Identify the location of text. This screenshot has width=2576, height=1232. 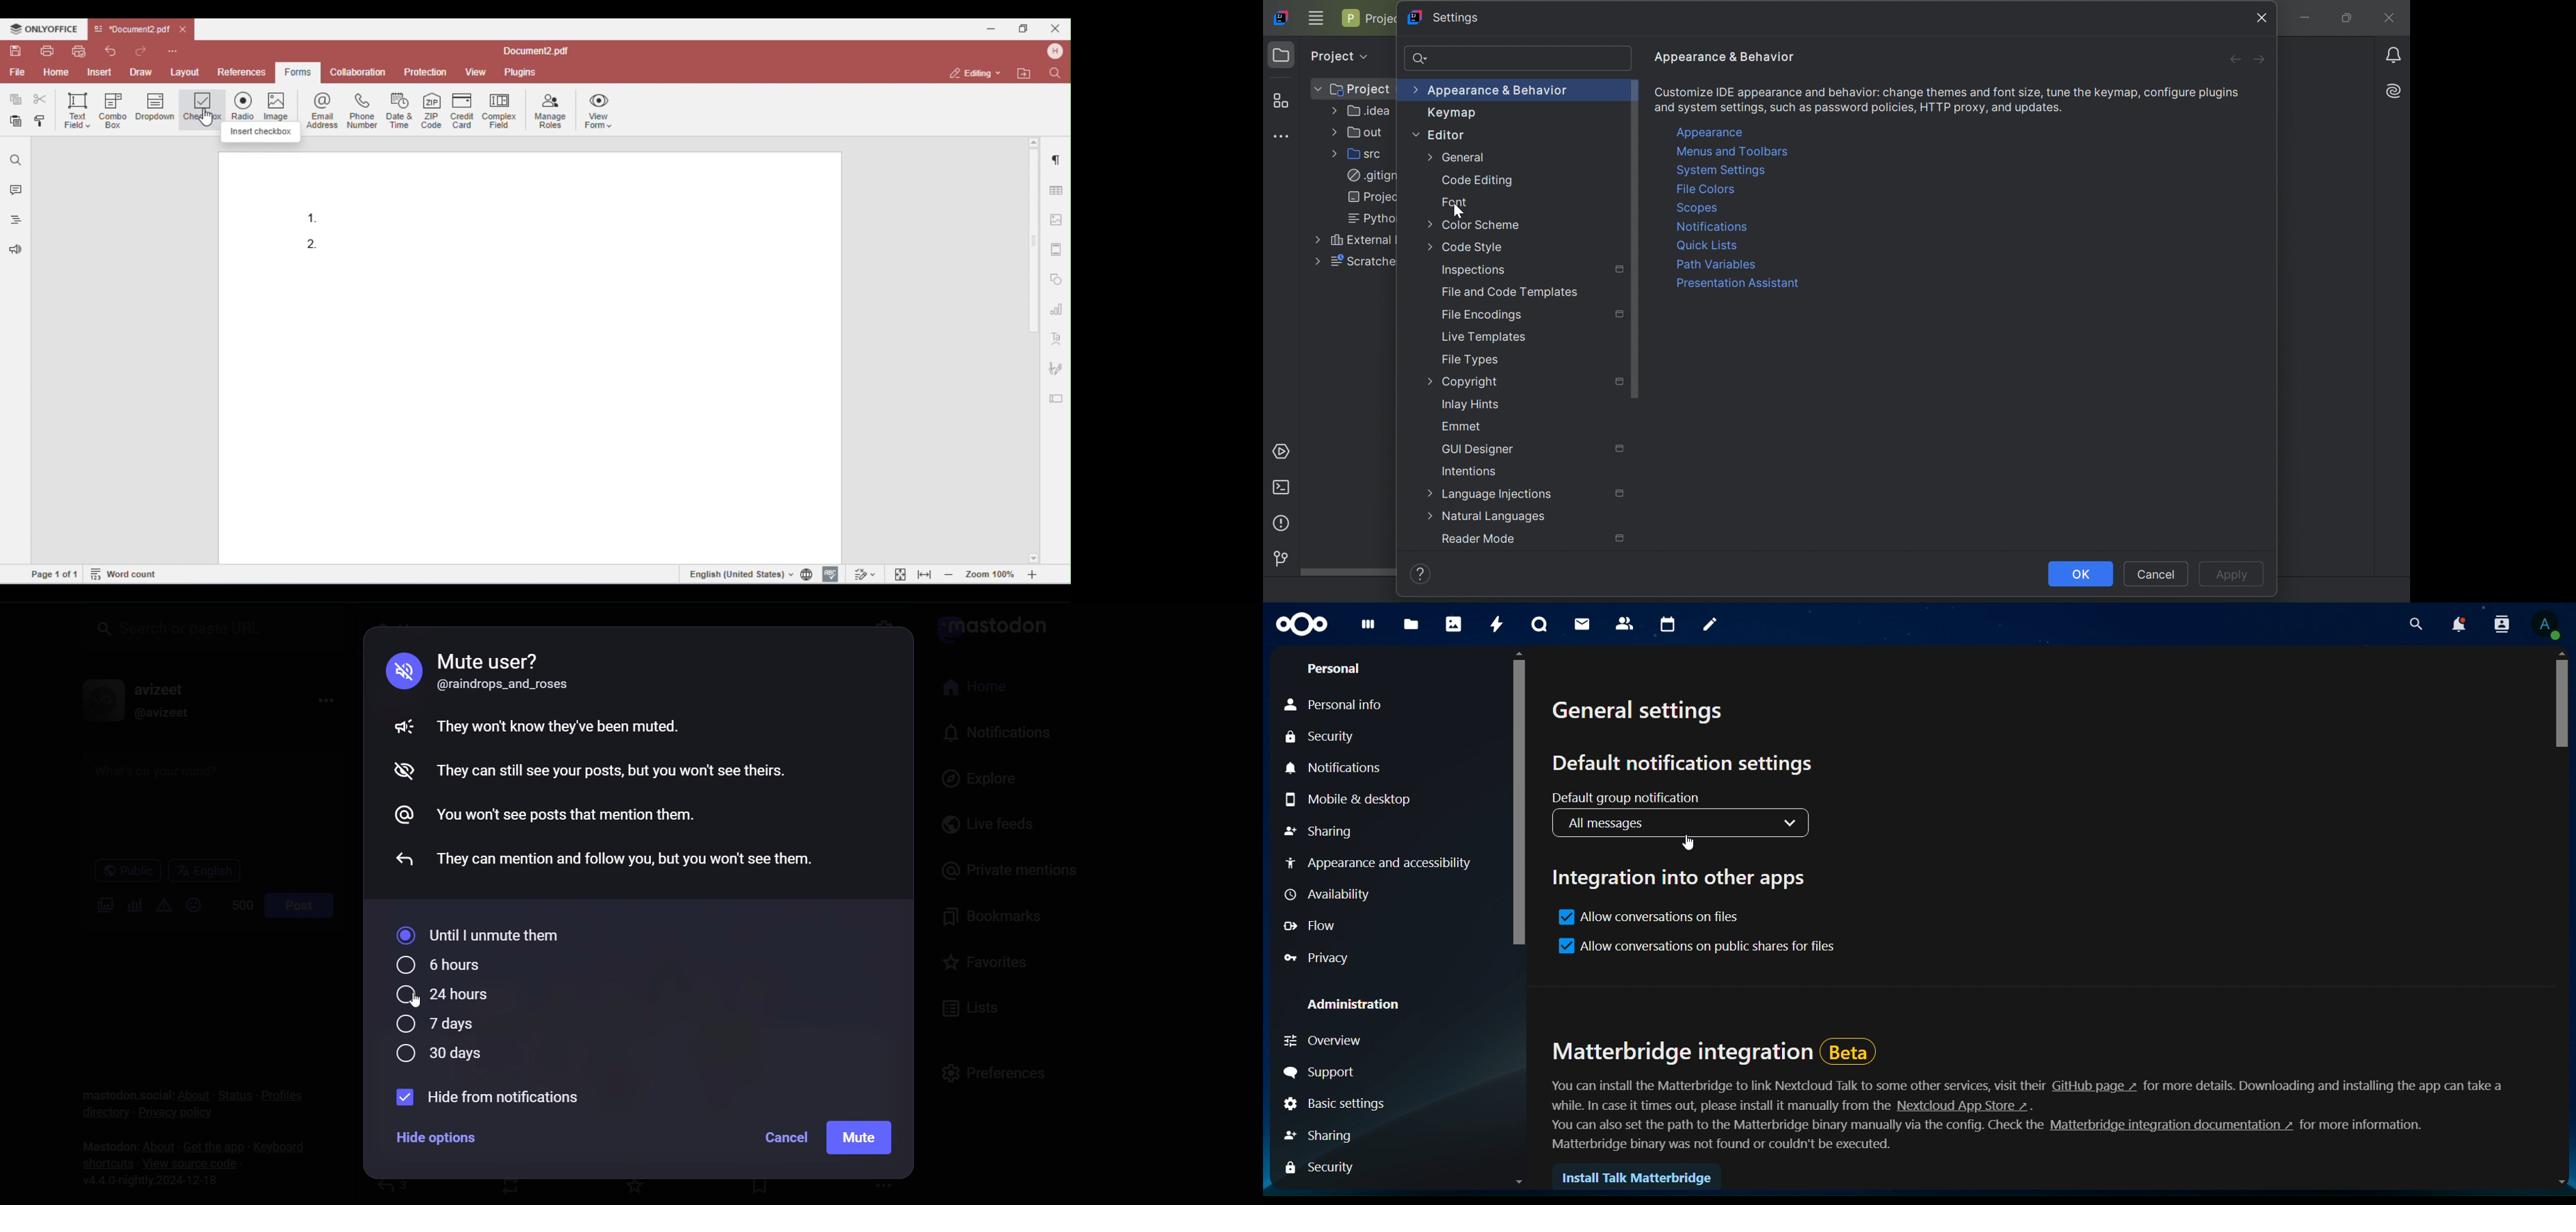
(1708, 1105).